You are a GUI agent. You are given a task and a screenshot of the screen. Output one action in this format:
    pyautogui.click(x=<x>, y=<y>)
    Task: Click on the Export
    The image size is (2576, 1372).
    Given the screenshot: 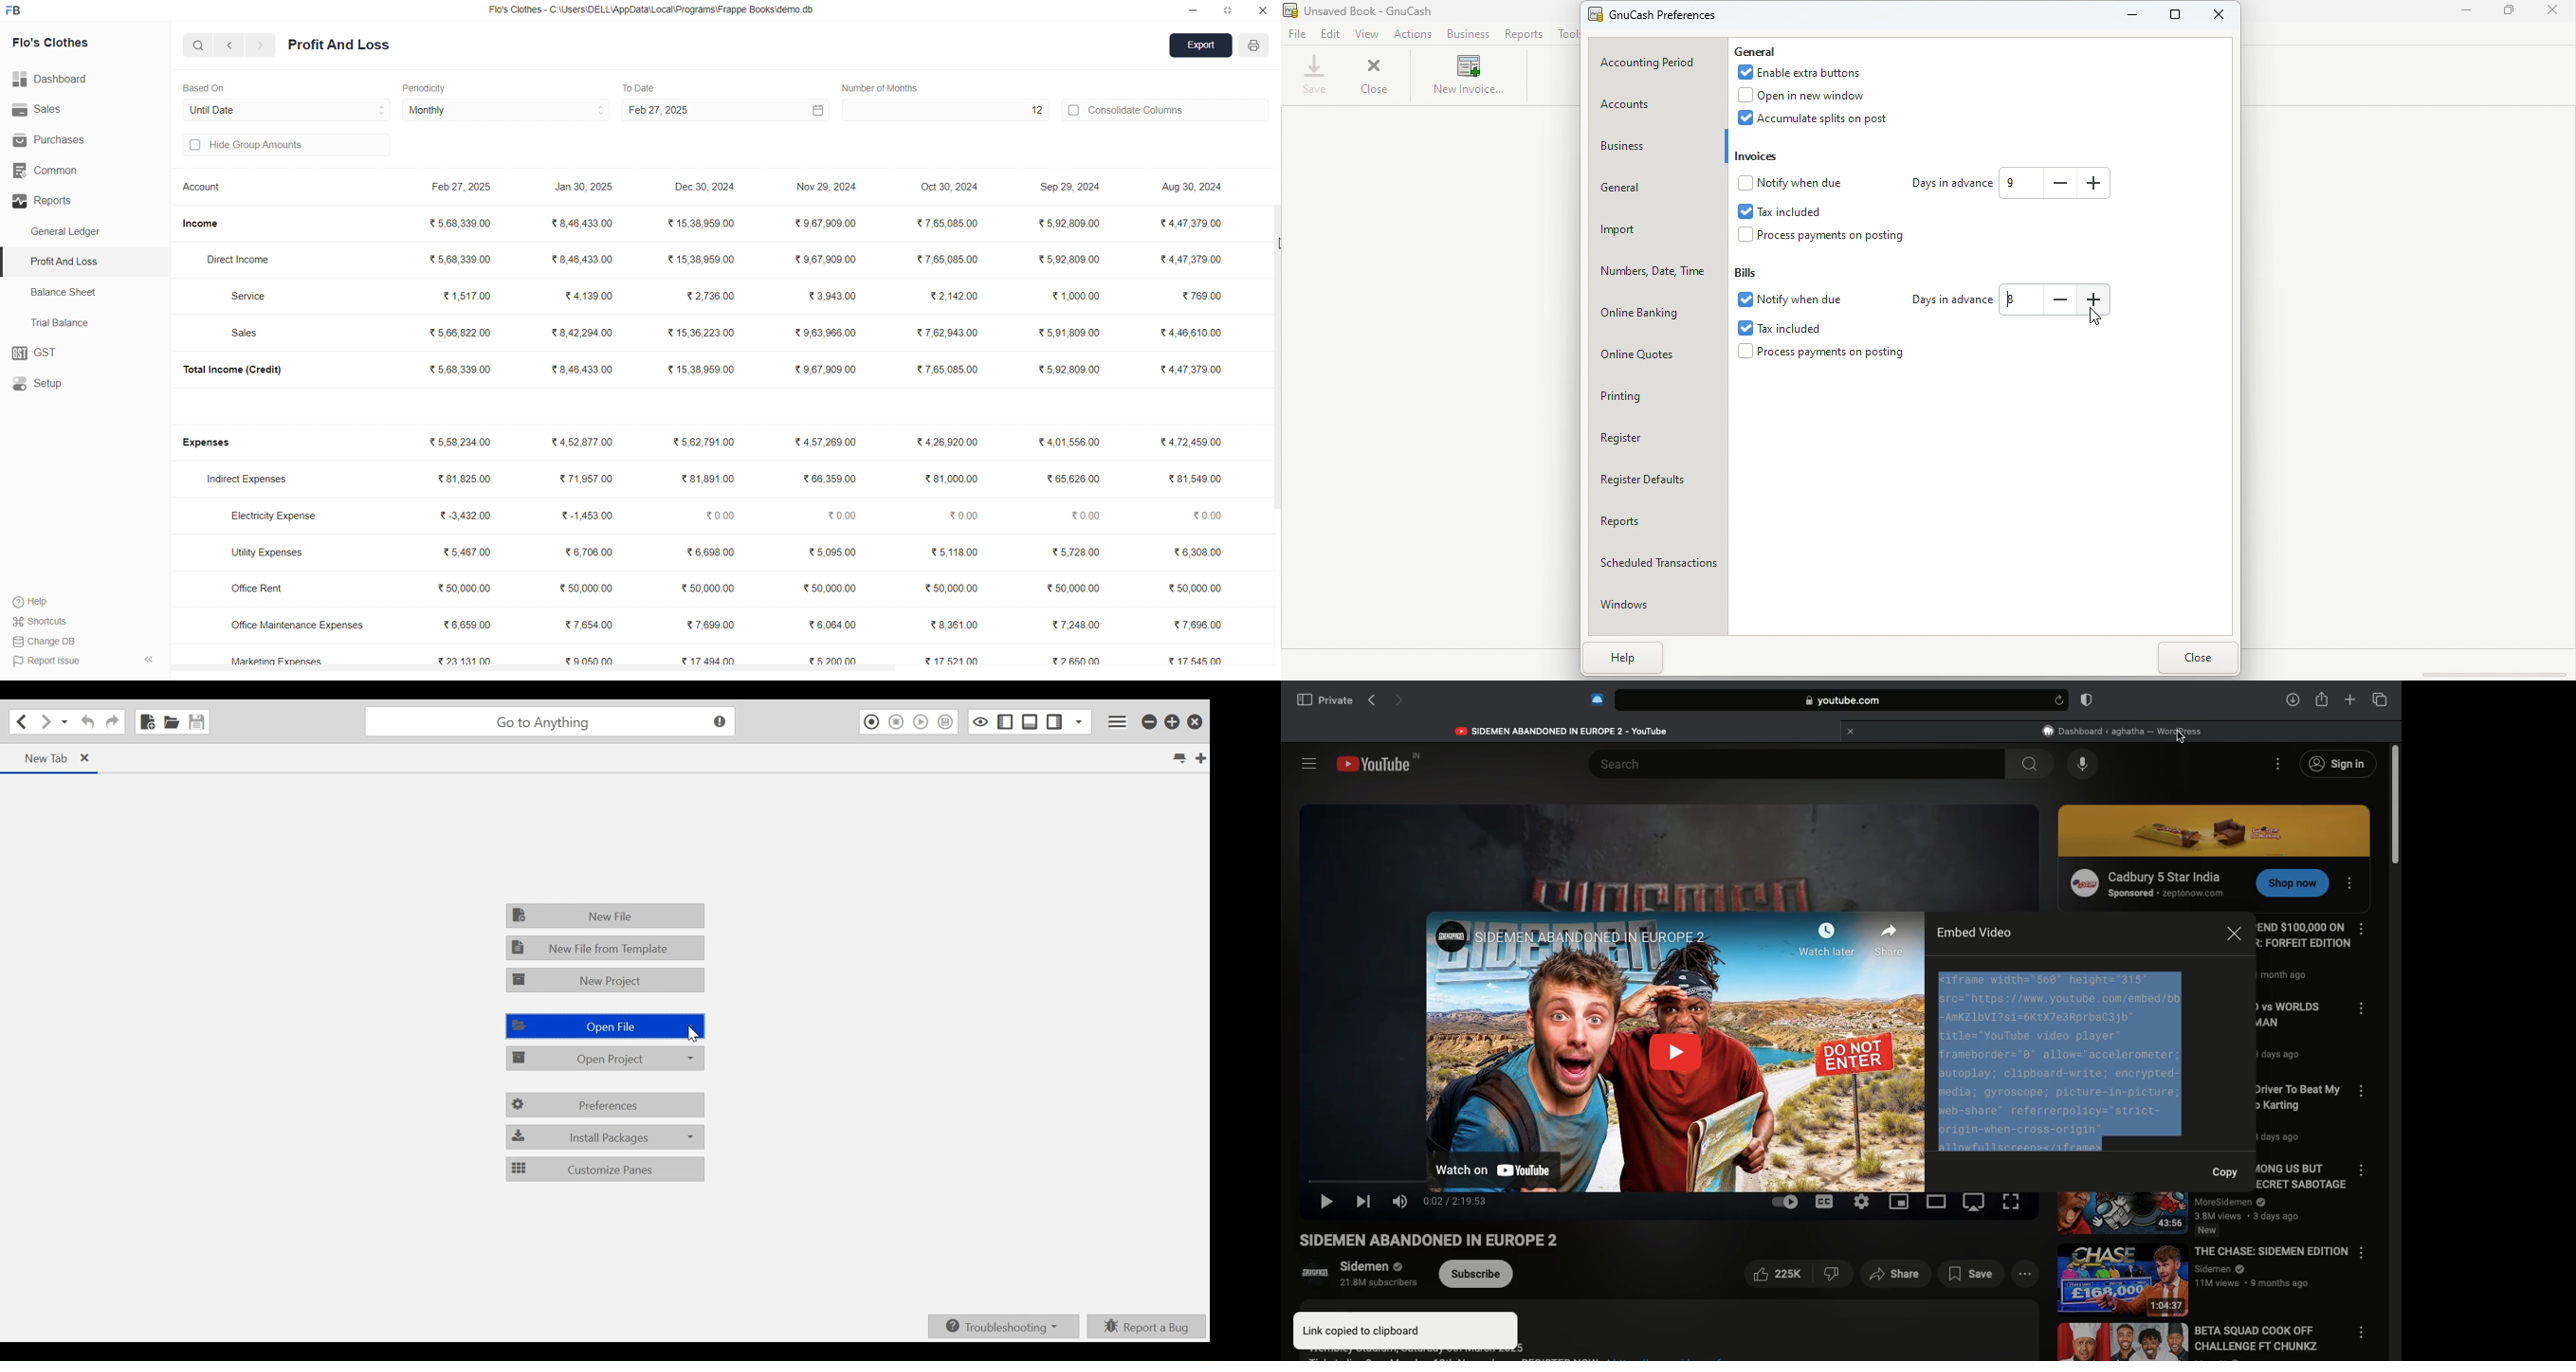 What is the action you would take?
    pyautogui.click(x=1202, y=47)
    